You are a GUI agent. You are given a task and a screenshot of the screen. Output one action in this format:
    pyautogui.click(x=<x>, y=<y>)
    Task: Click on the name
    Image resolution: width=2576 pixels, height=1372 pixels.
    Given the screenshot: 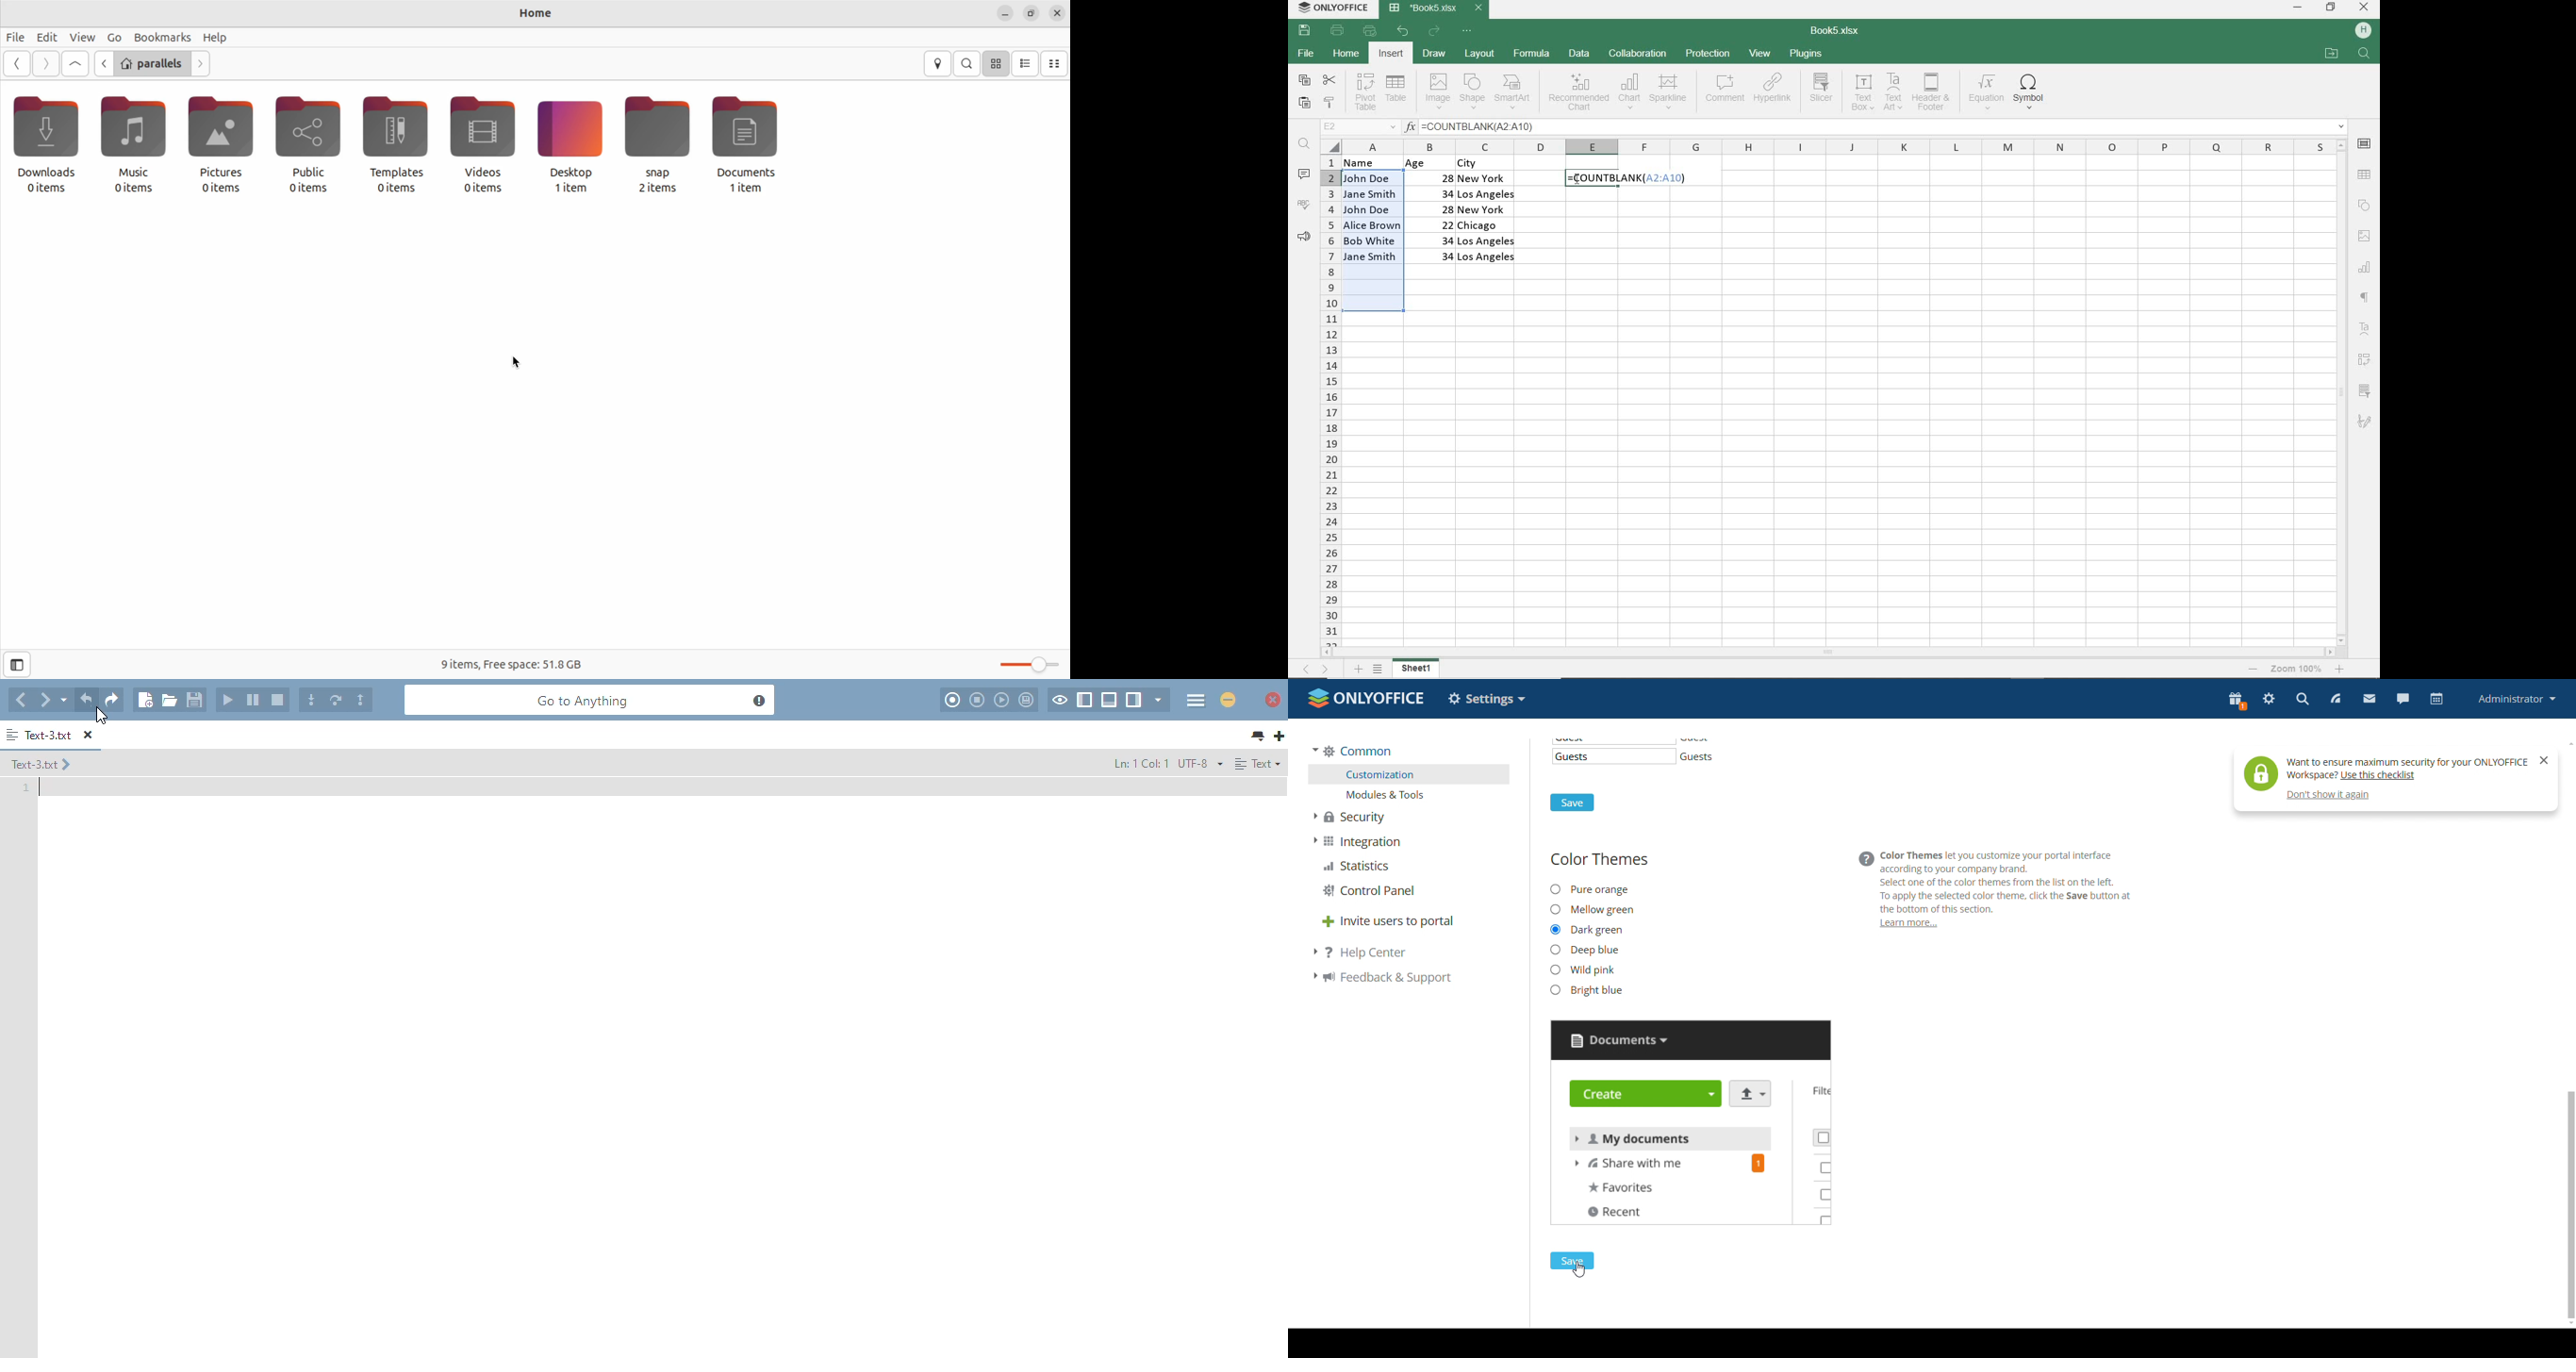 What is the action you would take?
    pyautogui.click(x=1366, y=163)
    